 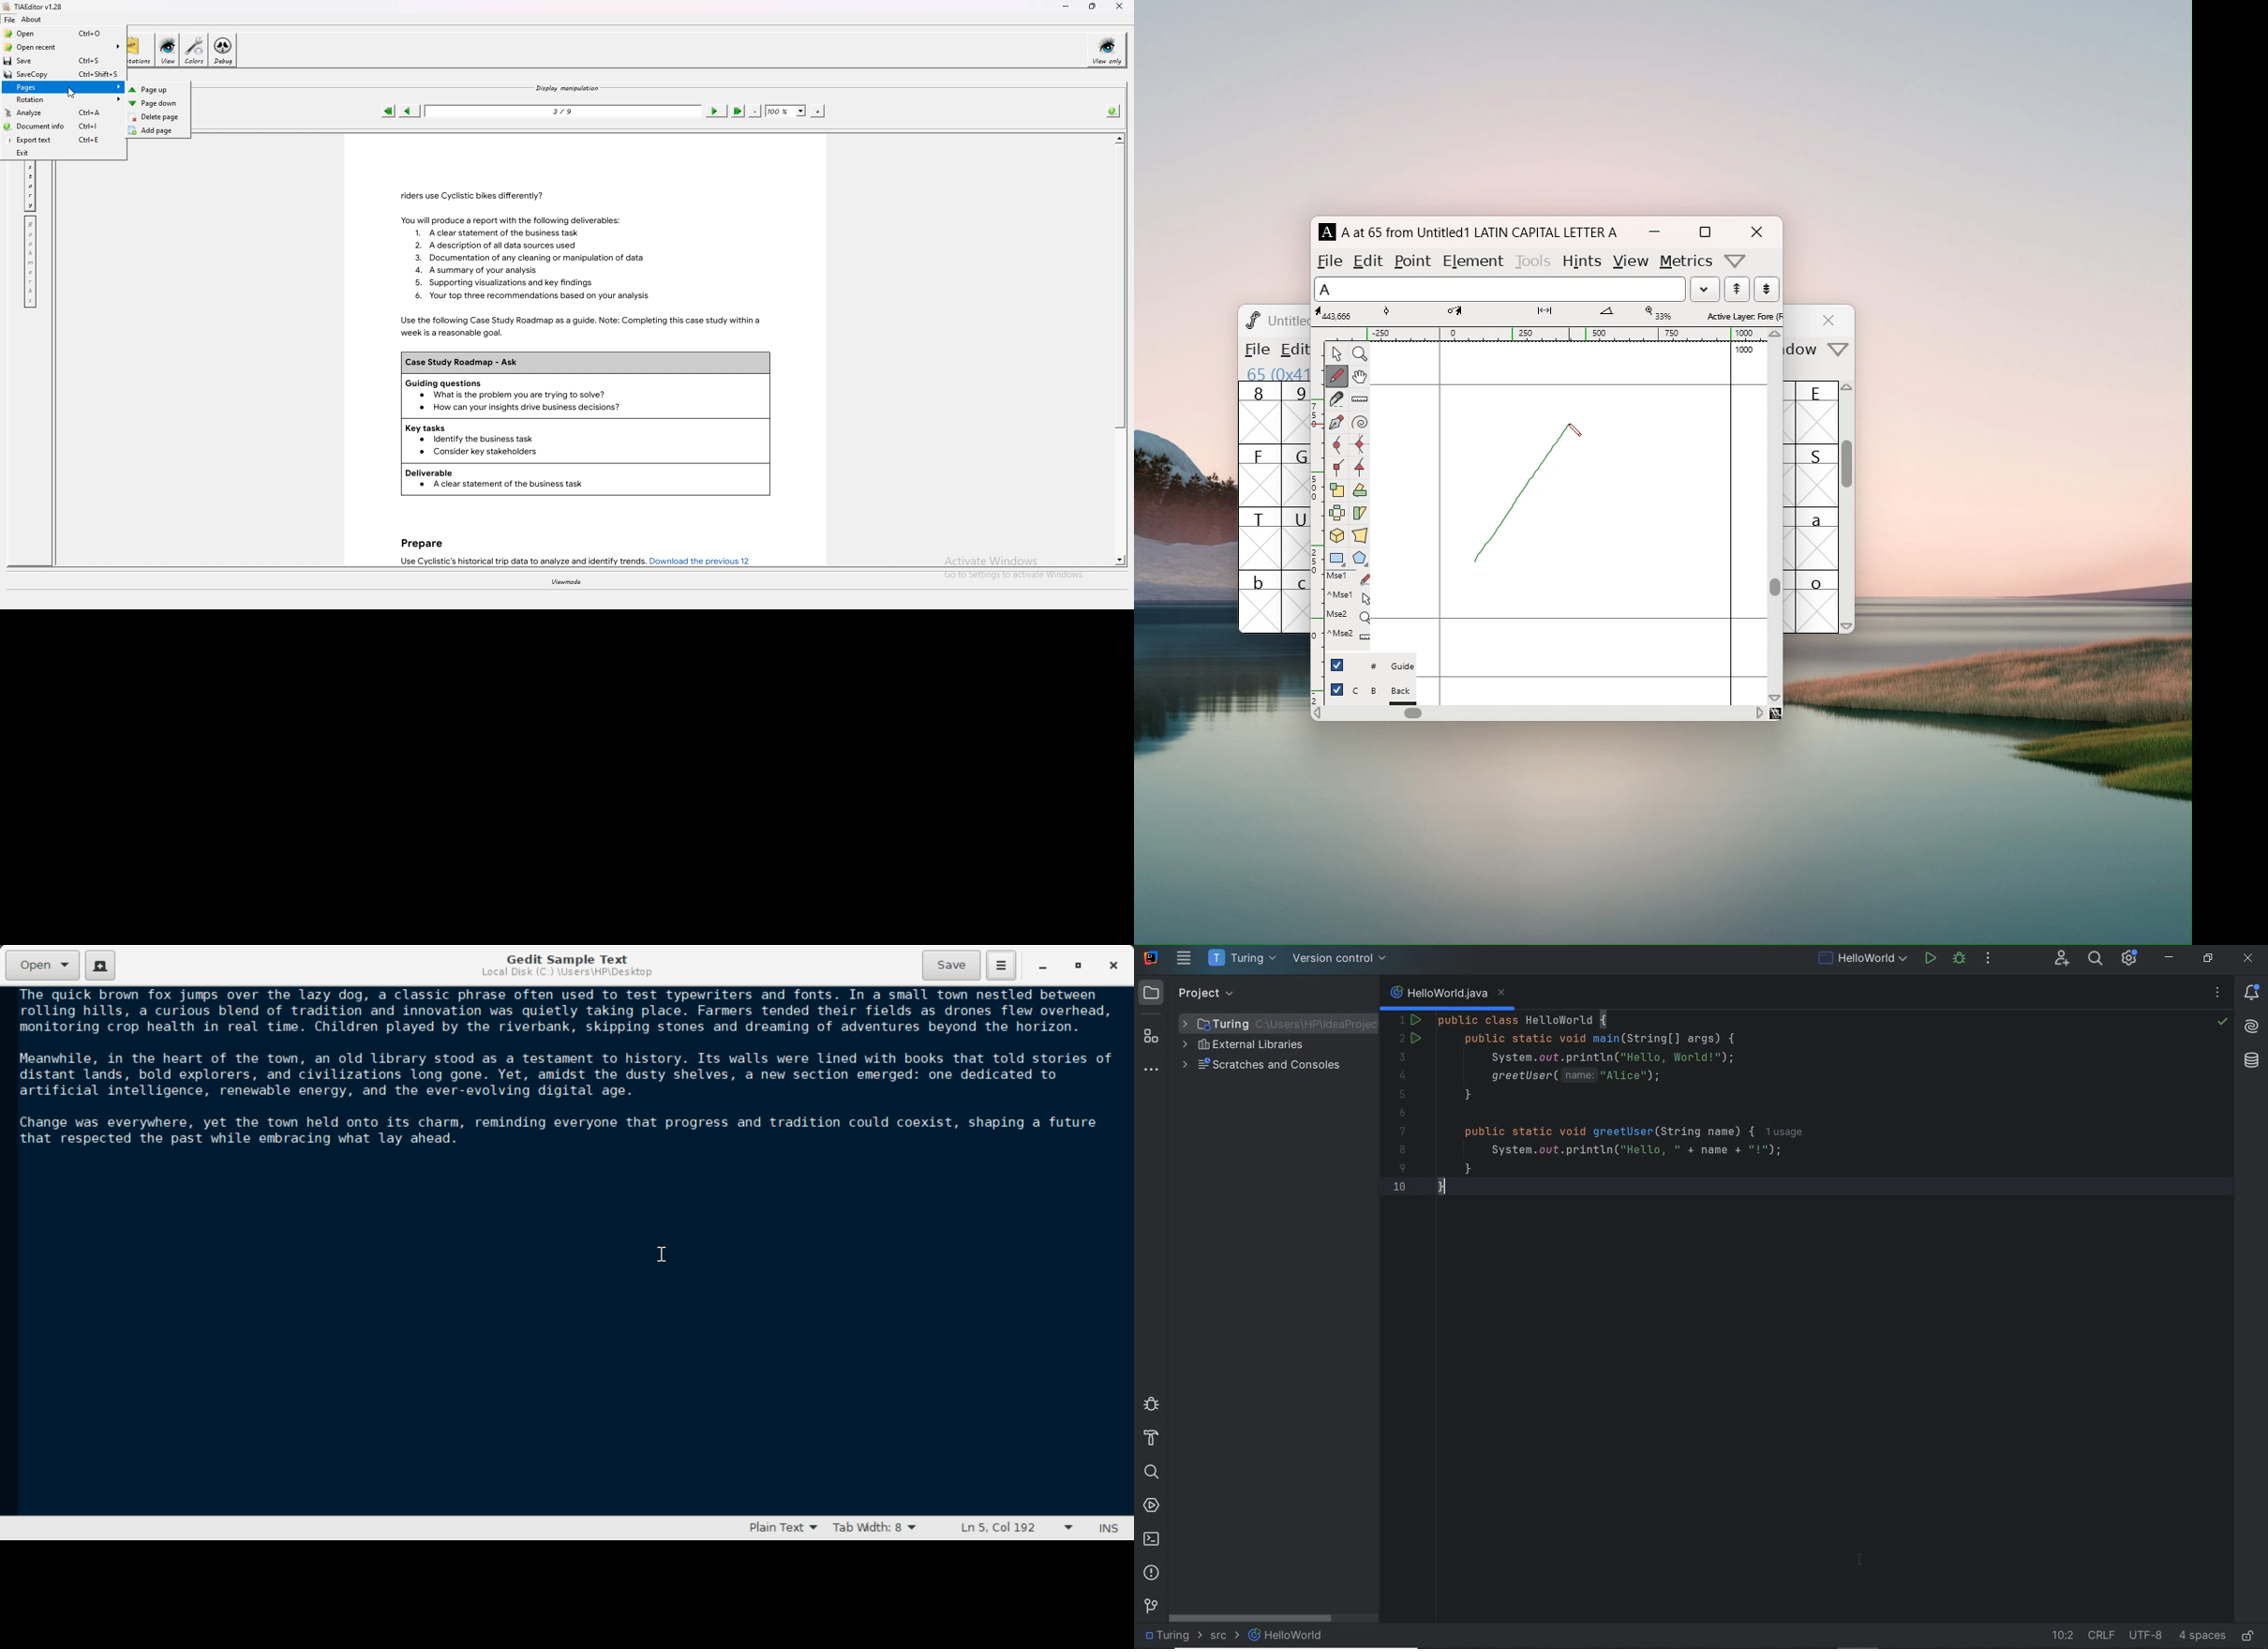 What do you see at coordinates (65, 87) in the screenshot?
I see `Pages ` at bounding box center [65, 87].